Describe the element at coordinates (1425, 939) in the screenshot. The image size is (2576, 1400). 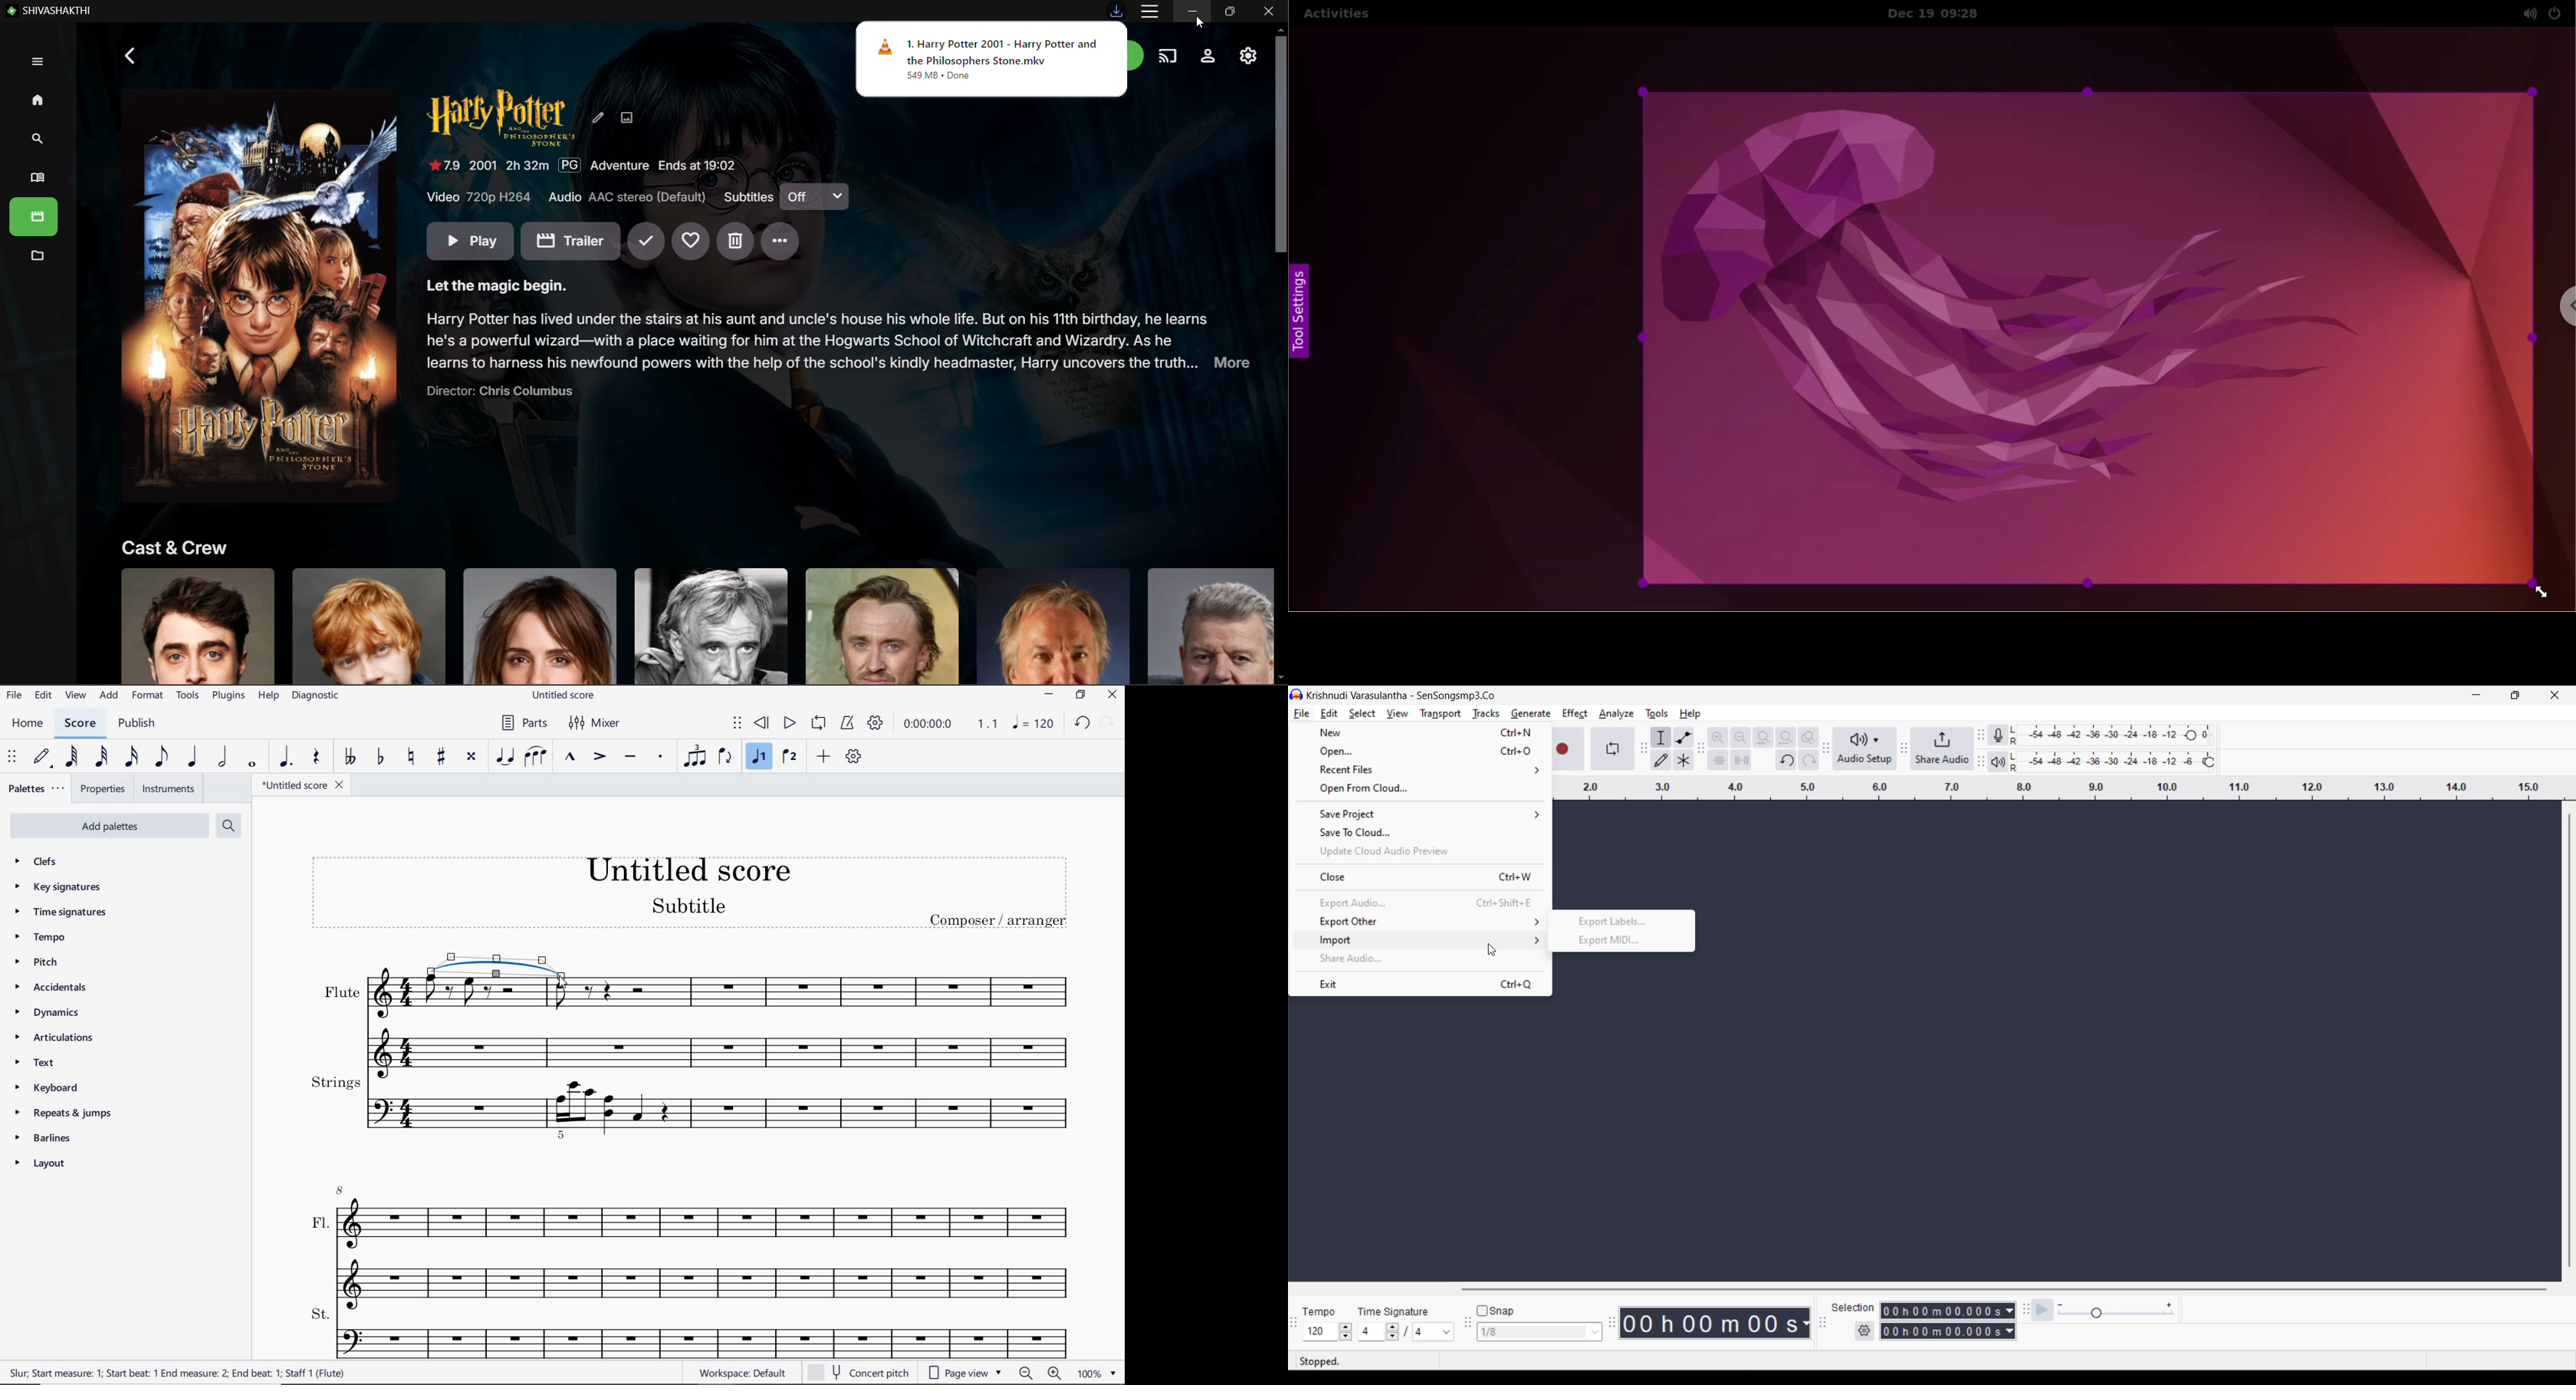
I see `import` at that location.